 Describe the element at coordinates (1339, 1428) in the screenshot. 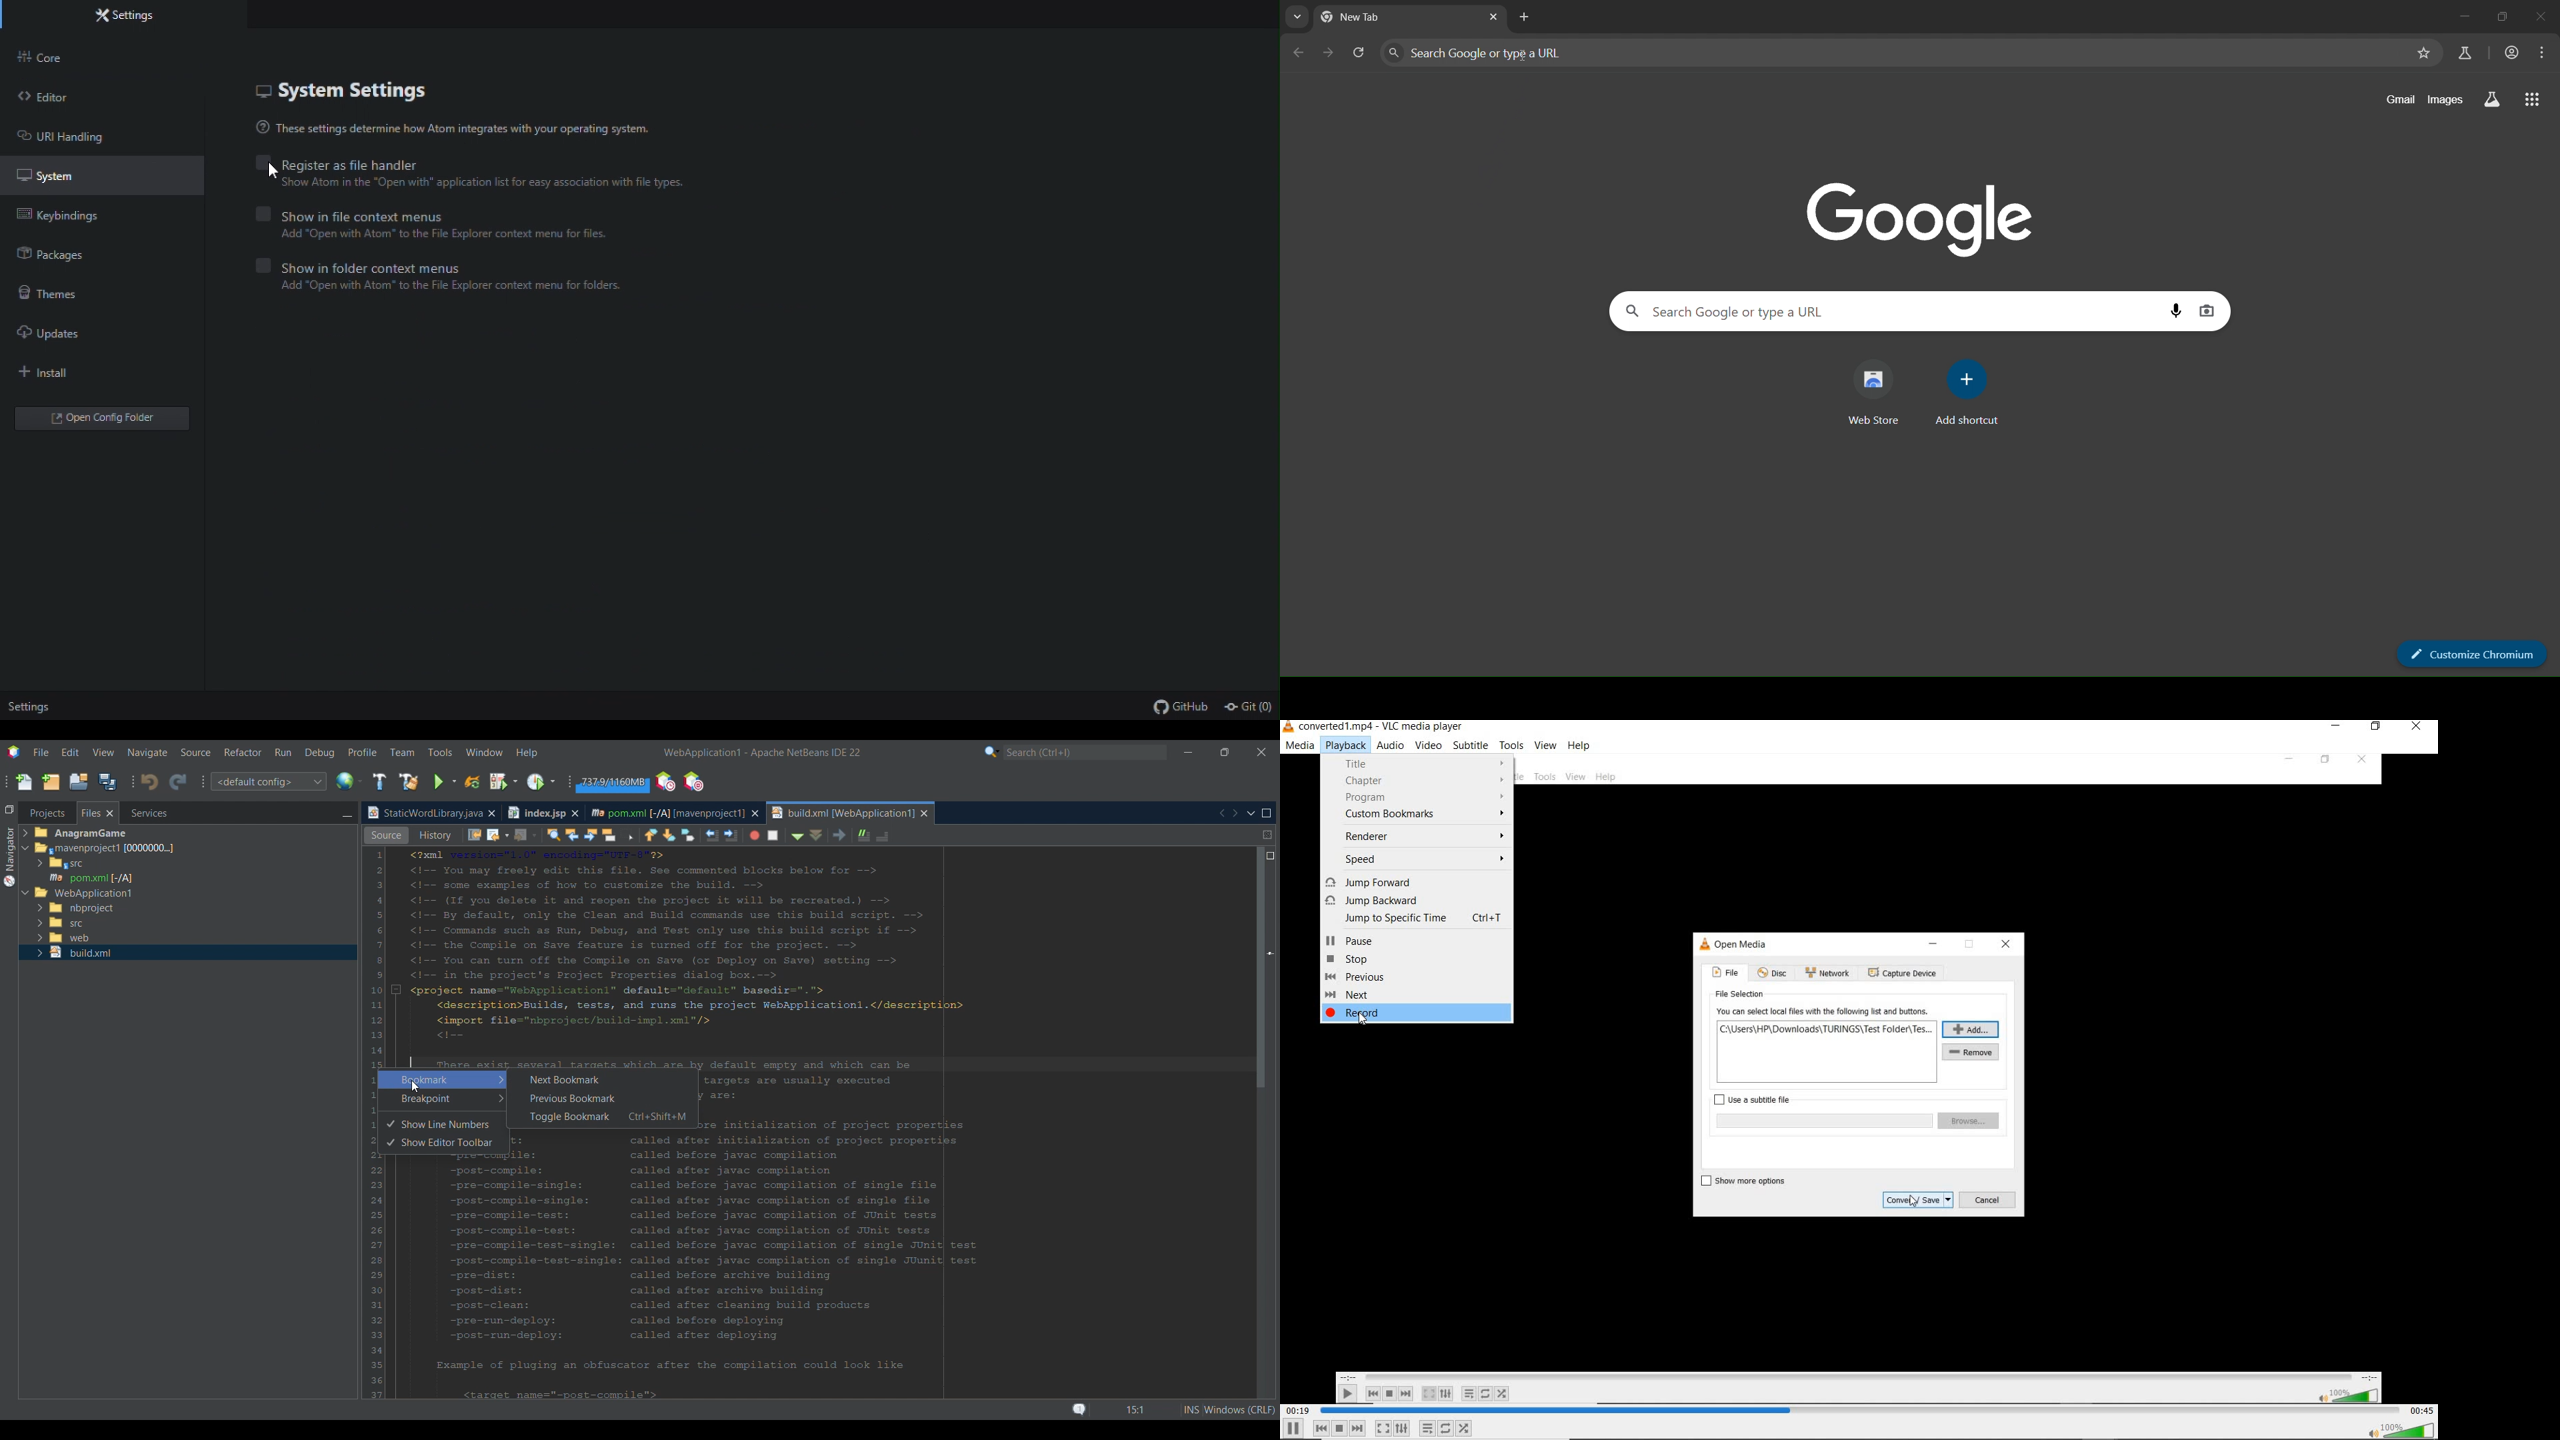

I see `stop` at that location.